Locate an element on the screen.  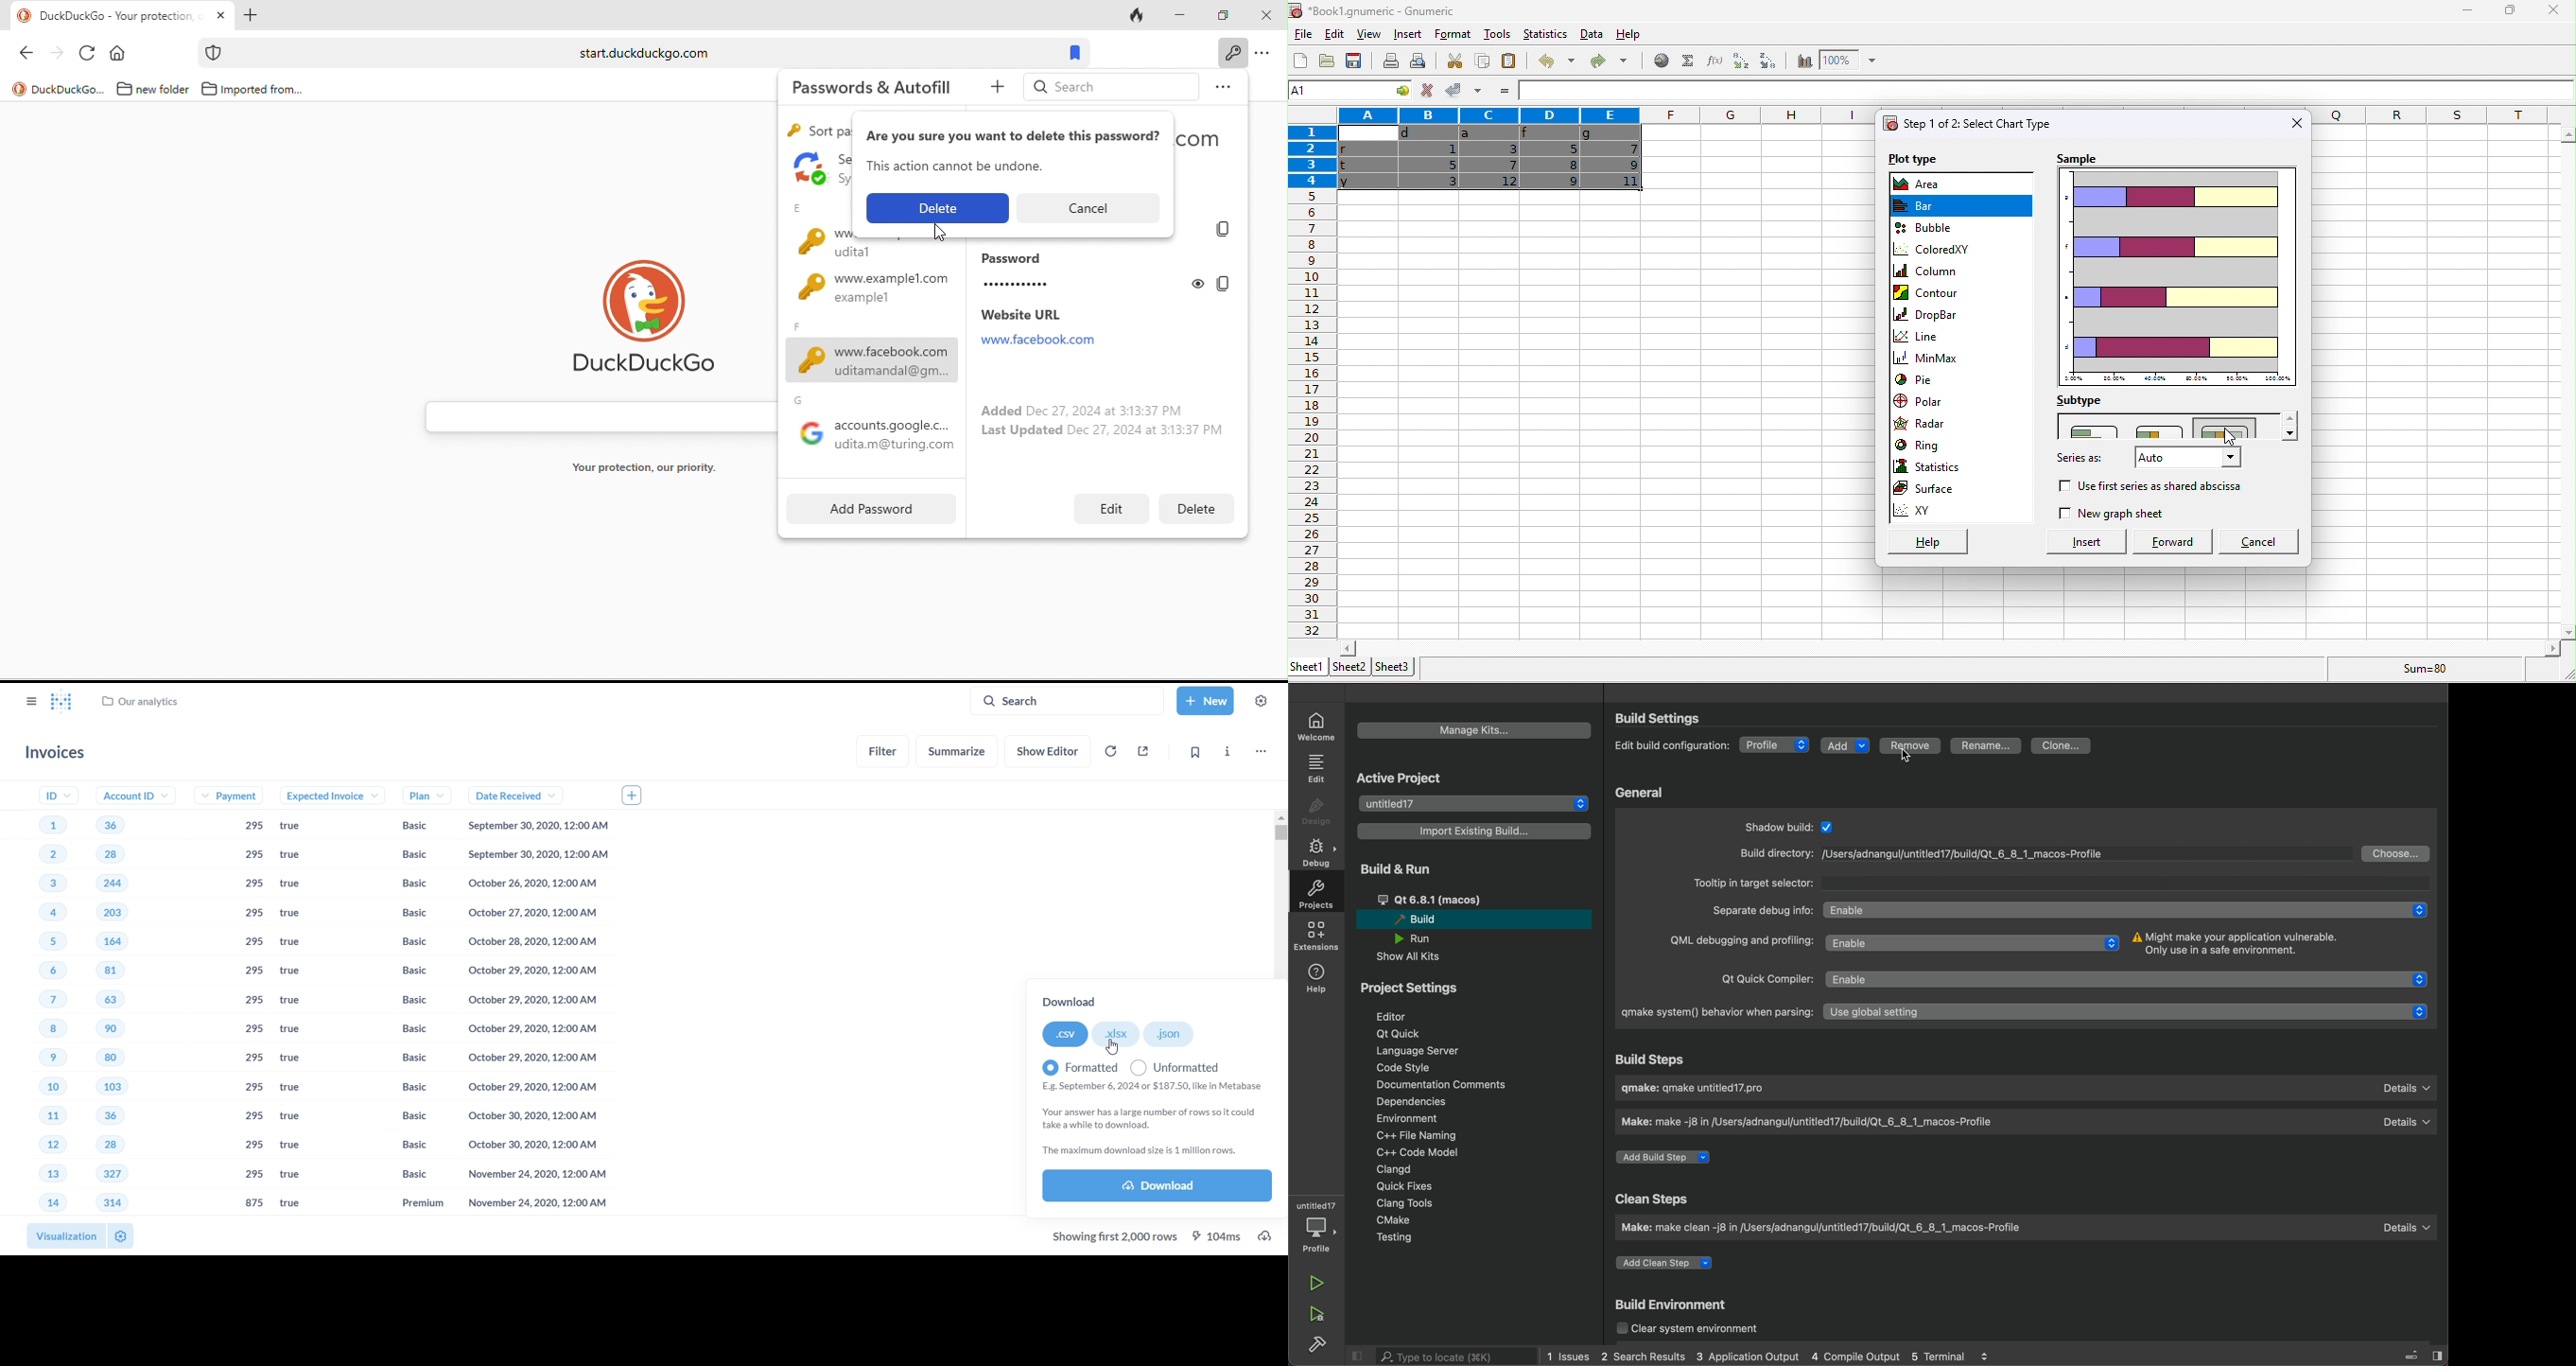
true is located at coordinates (299, 855).